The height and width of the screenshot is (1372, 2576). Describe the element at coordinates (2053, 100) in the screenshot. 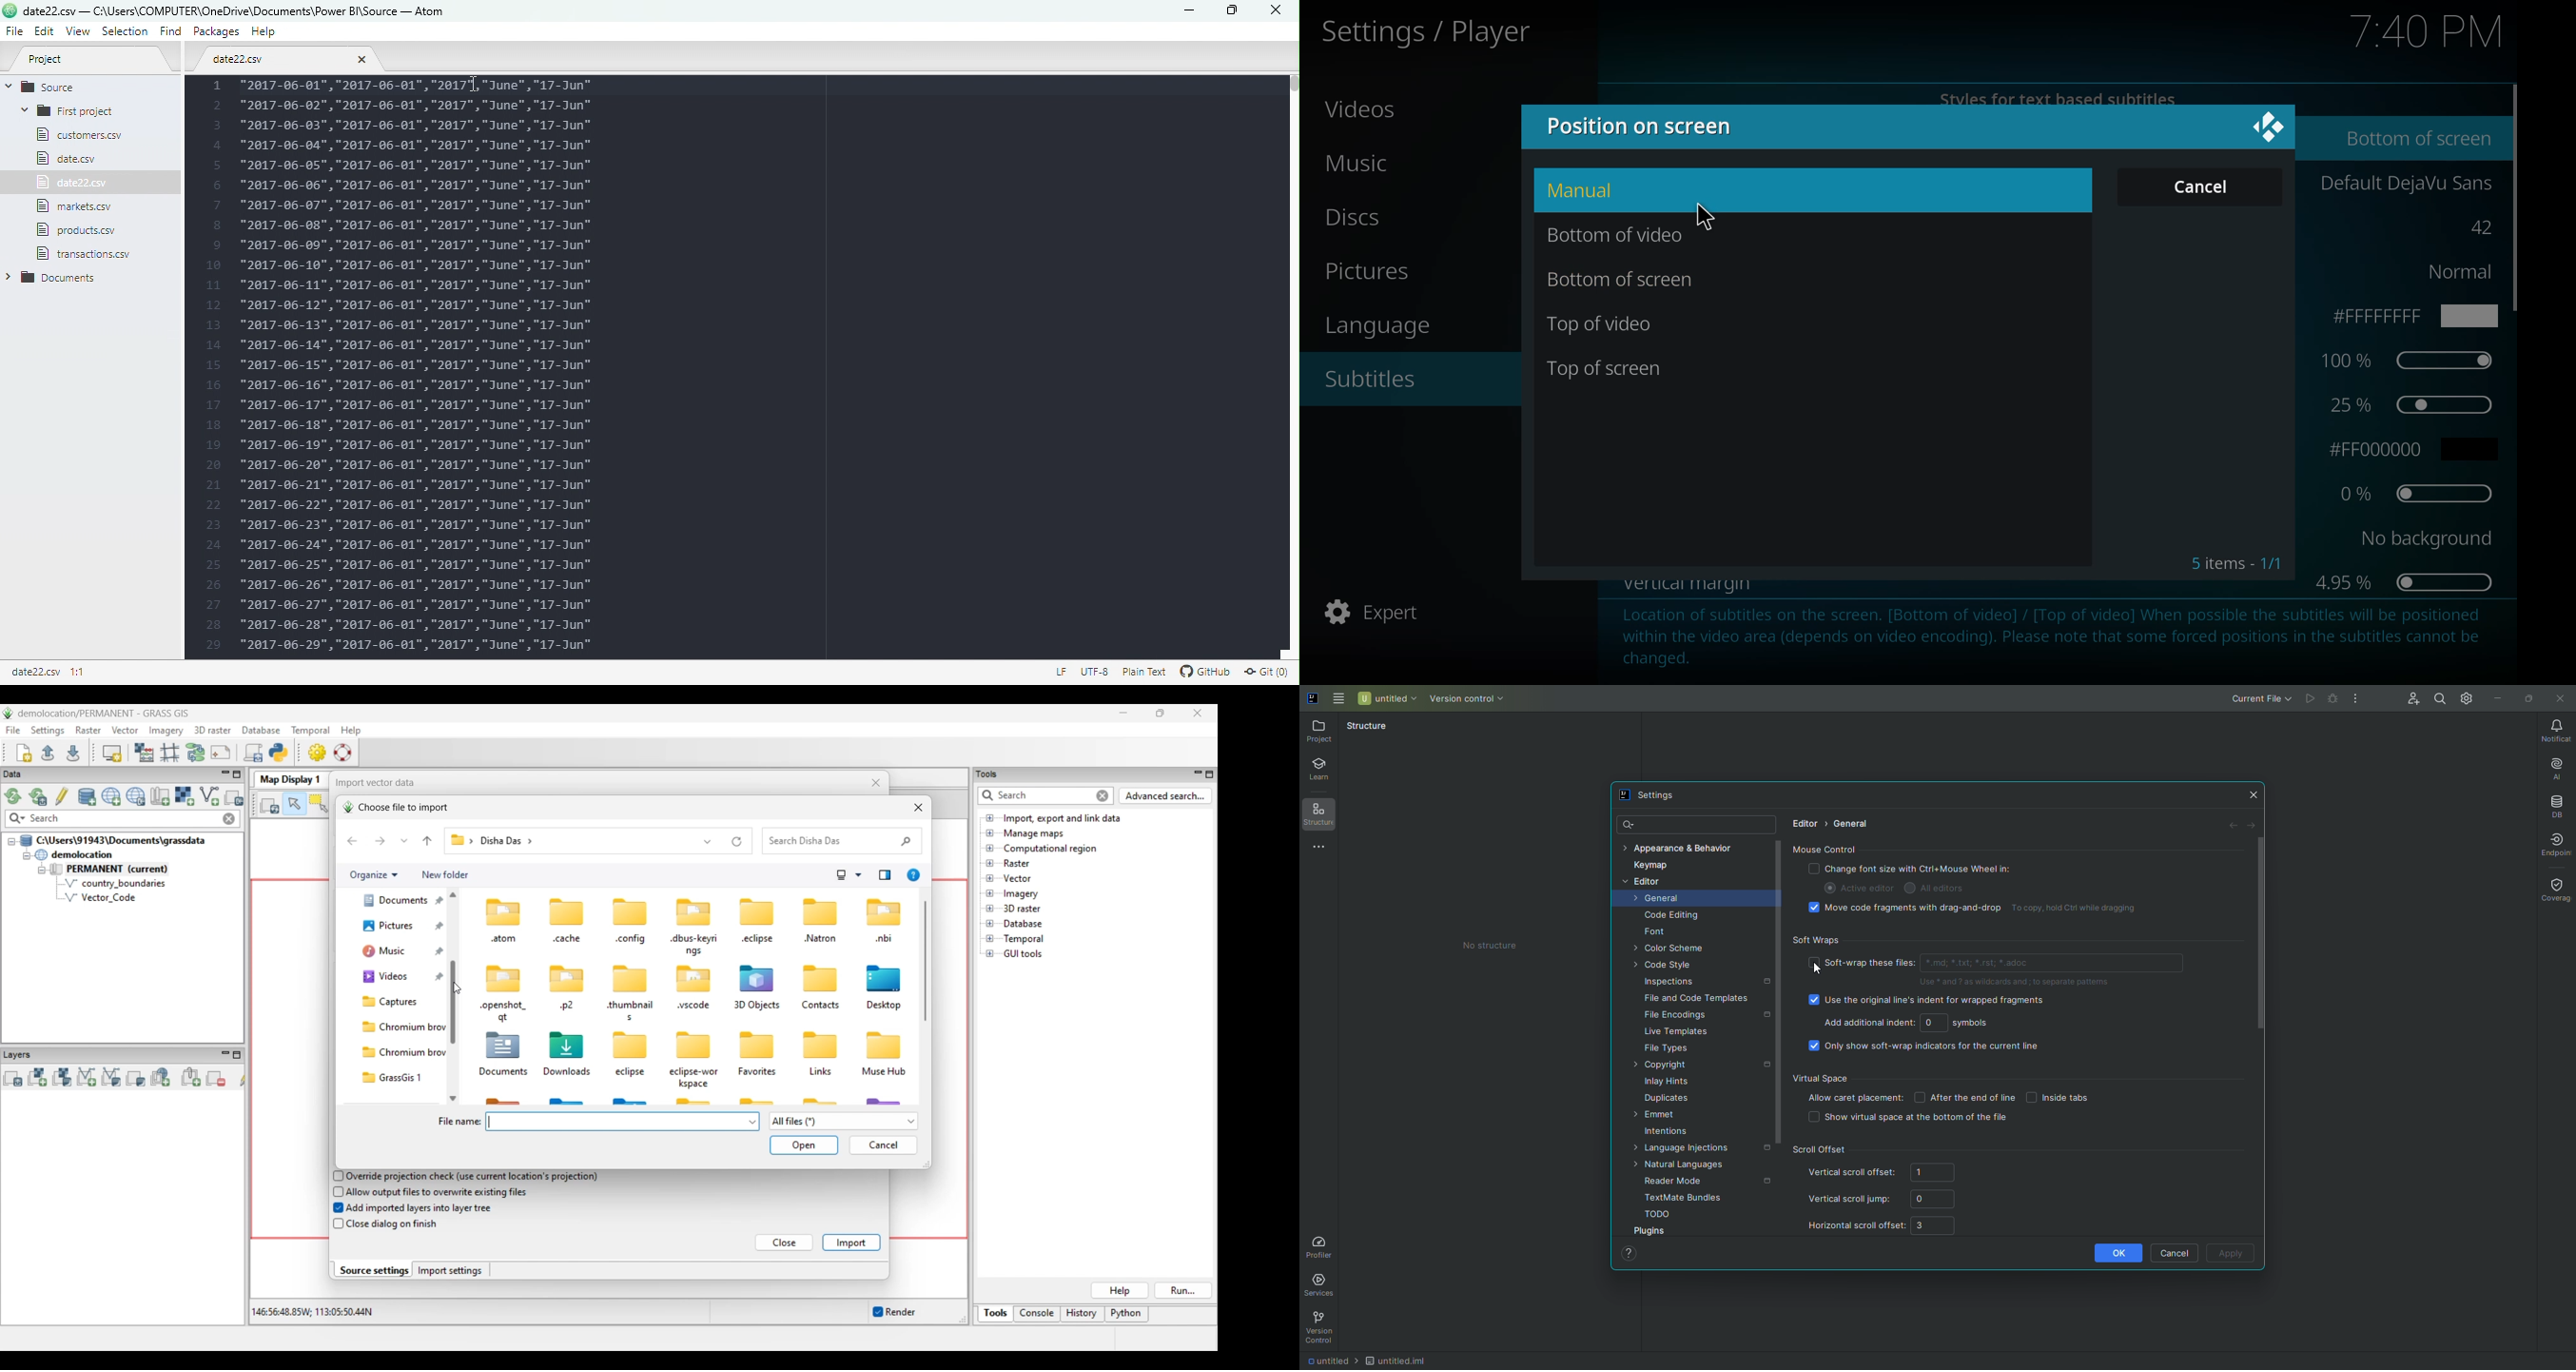

I see `styles` at that location.